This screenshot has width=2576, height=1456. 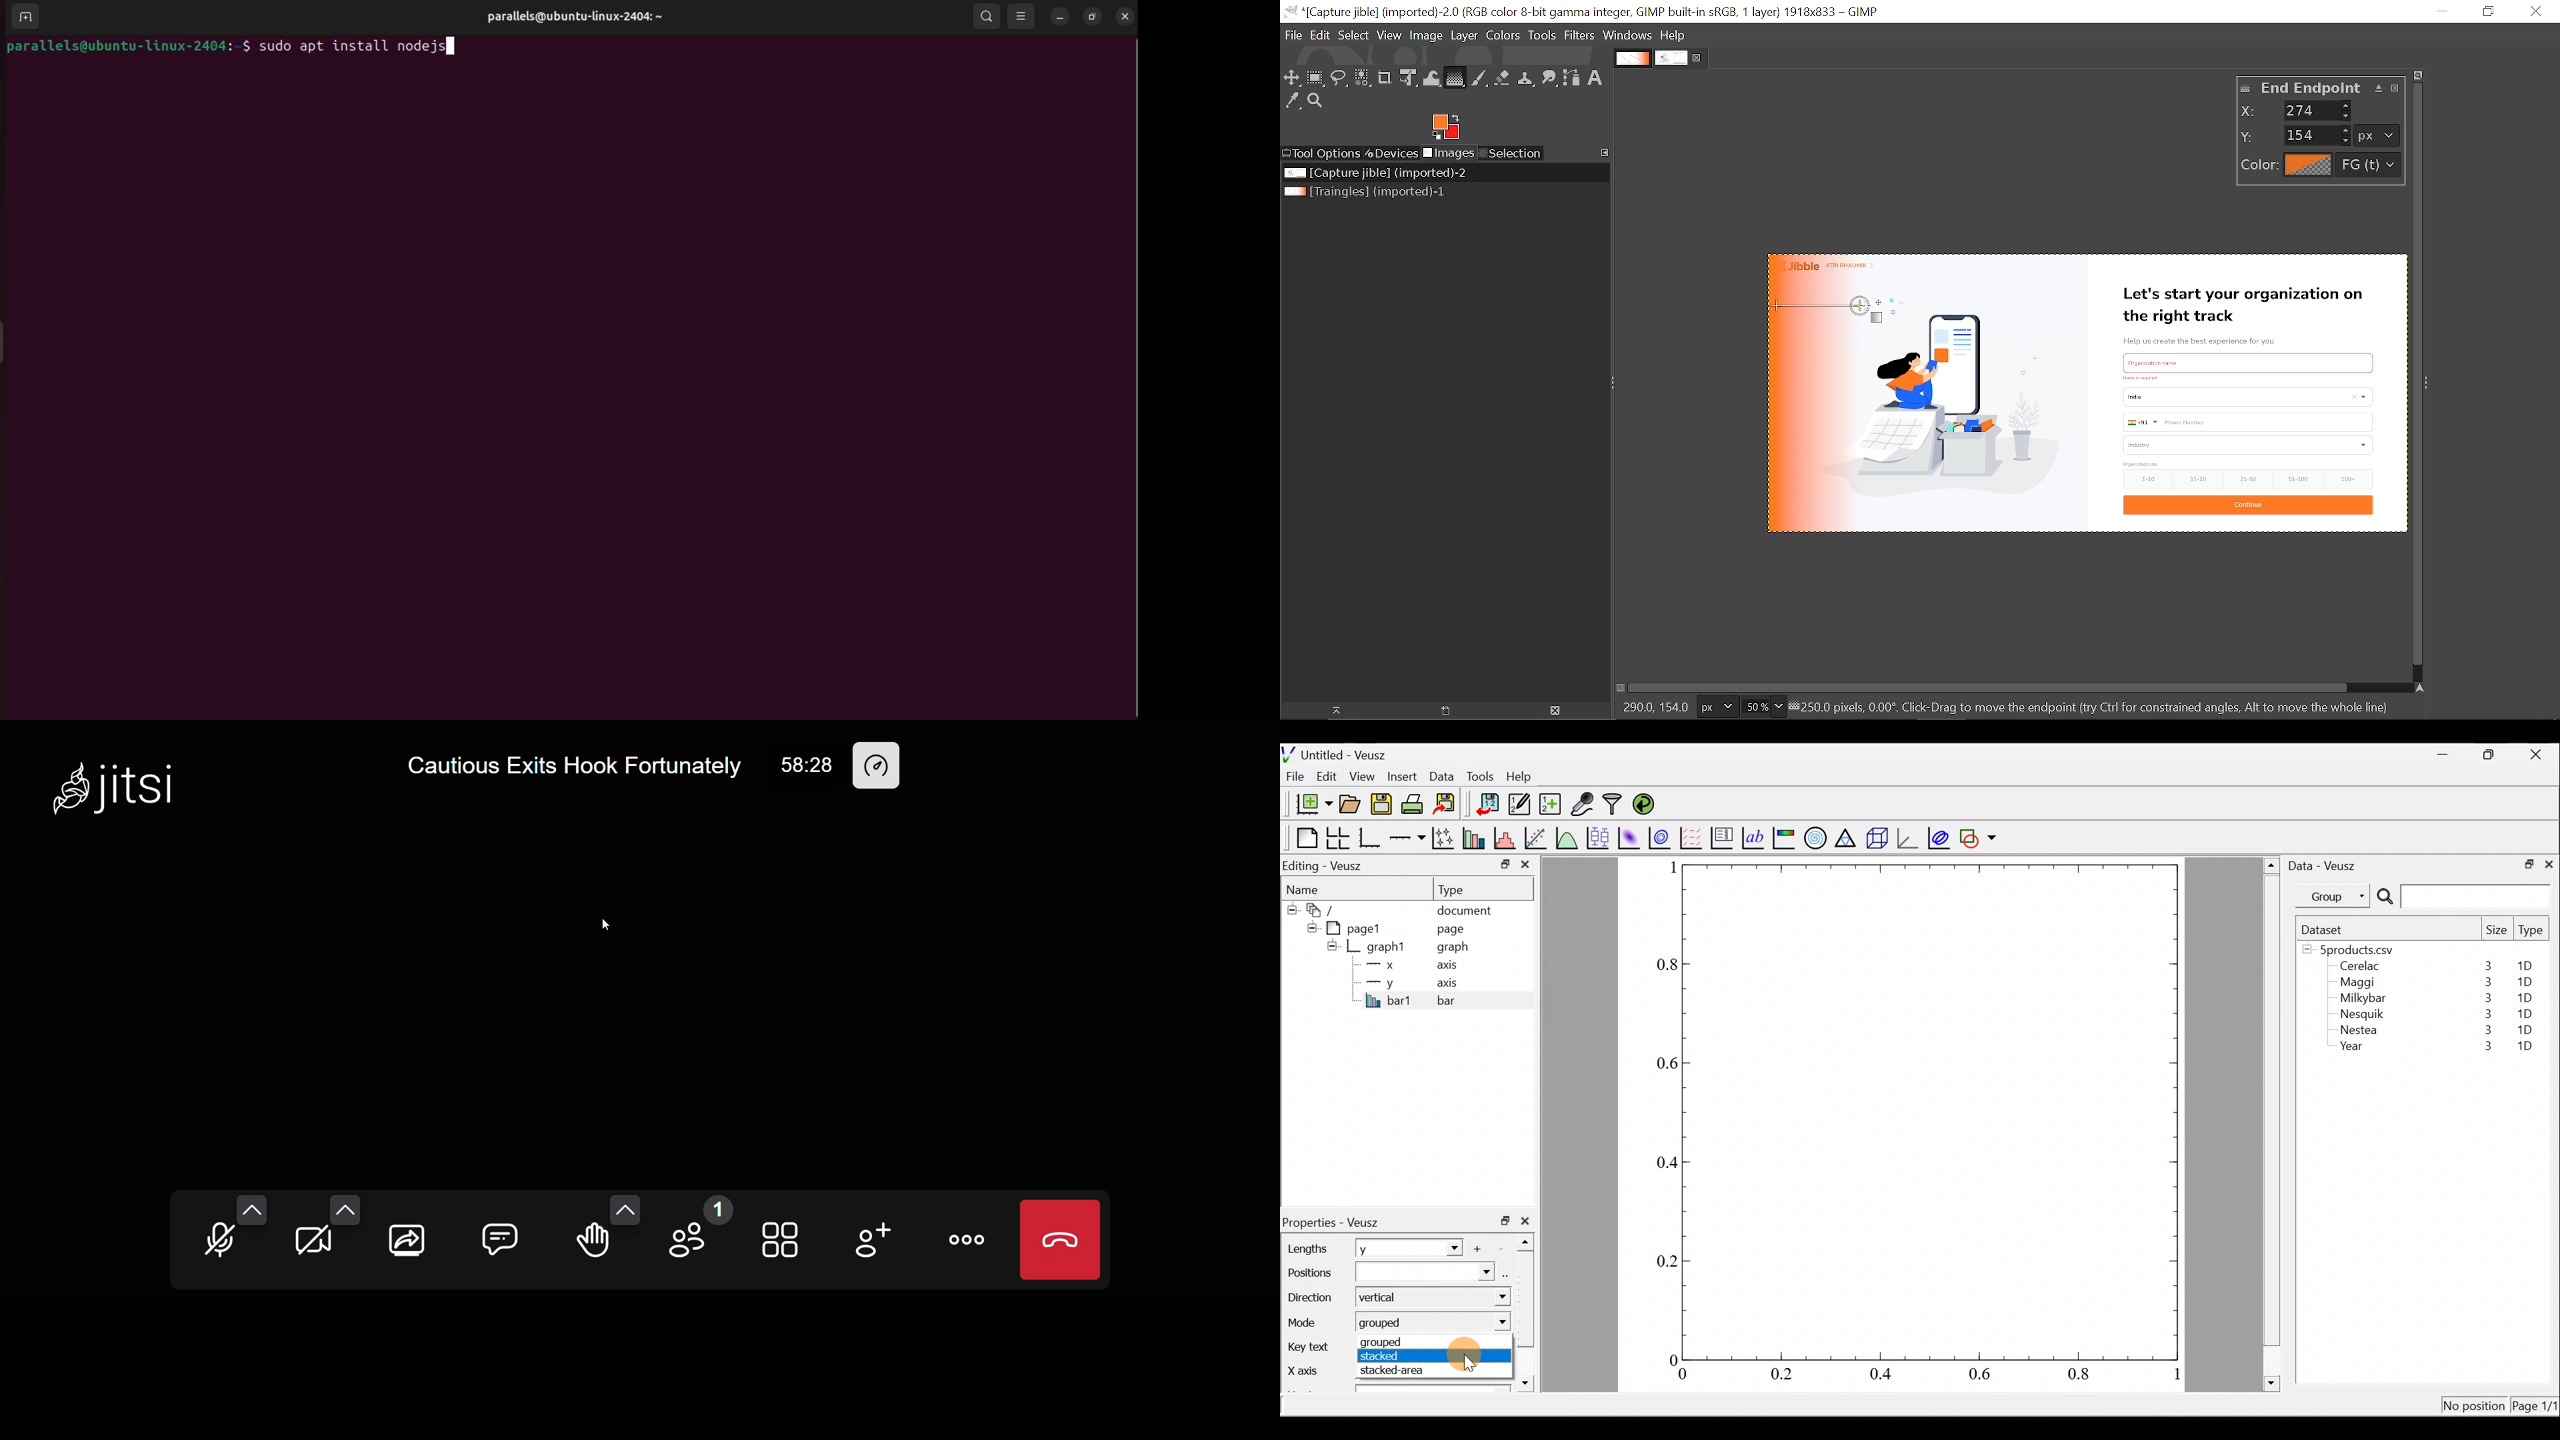 I want to click on Plot points with lines and error bars, so click(x=1445, y=839).